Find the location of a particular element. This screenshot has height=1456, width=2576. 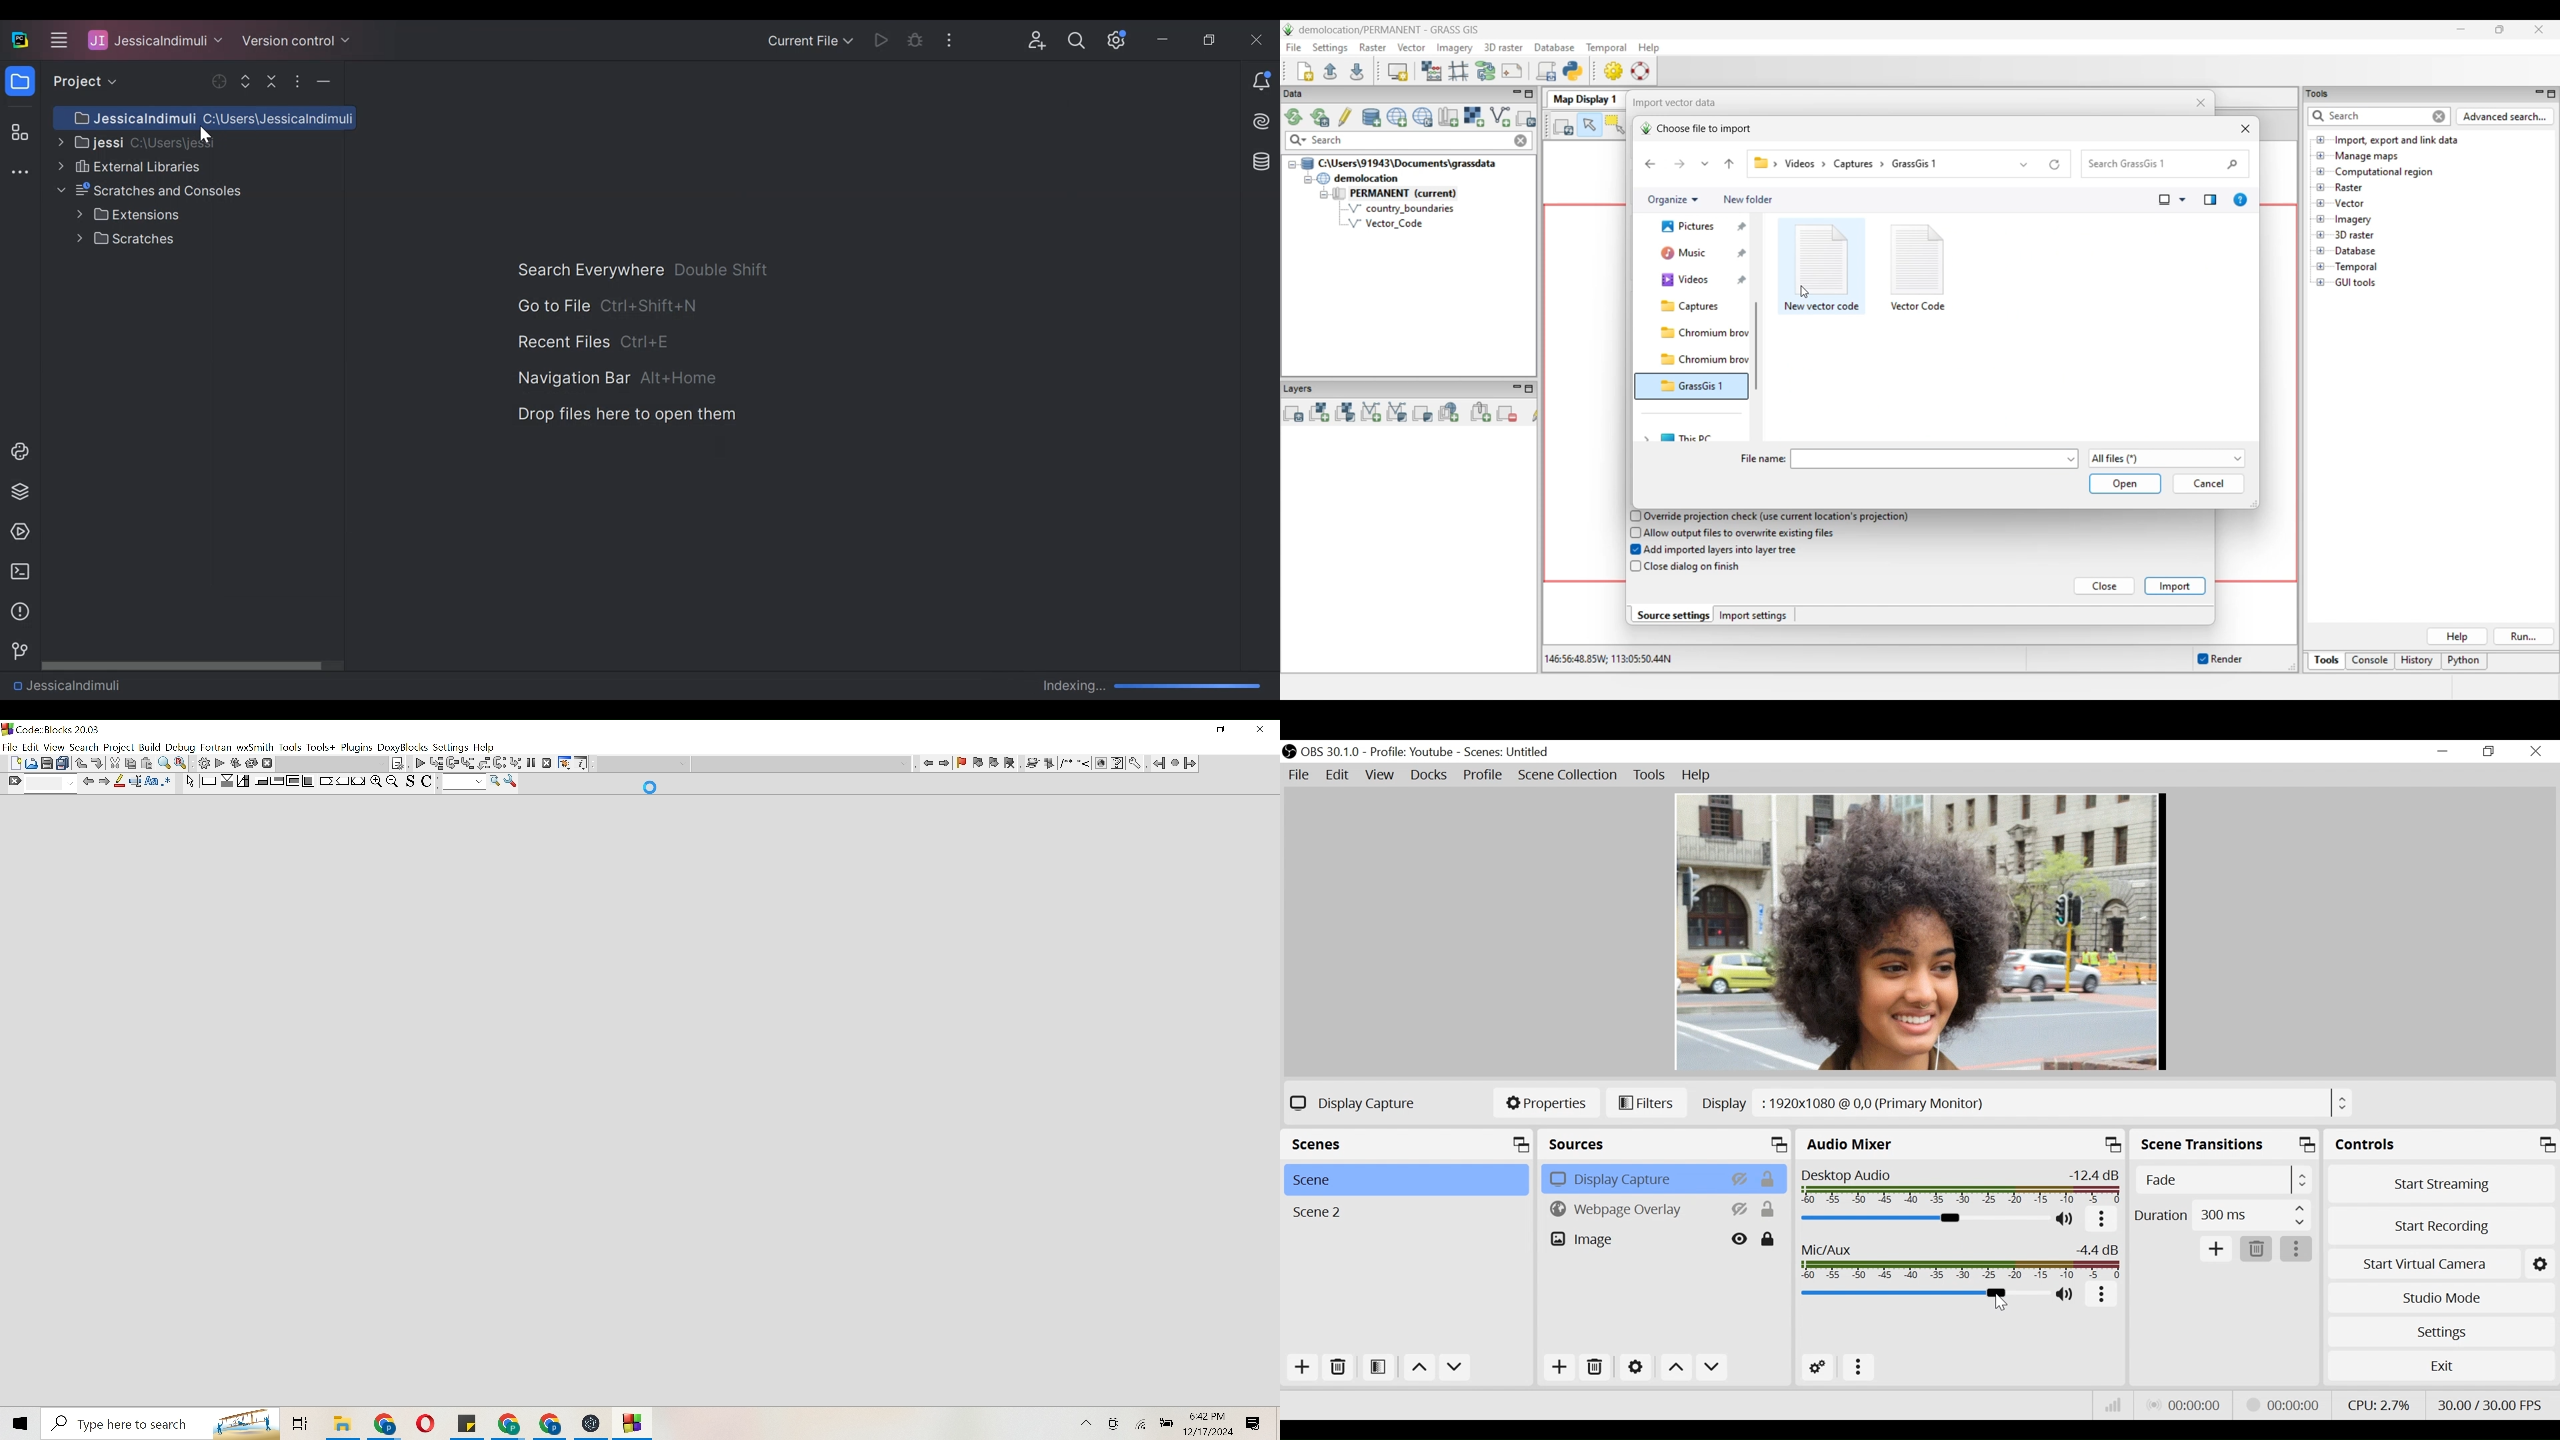

Source is located at coordinates (1663, 1145).